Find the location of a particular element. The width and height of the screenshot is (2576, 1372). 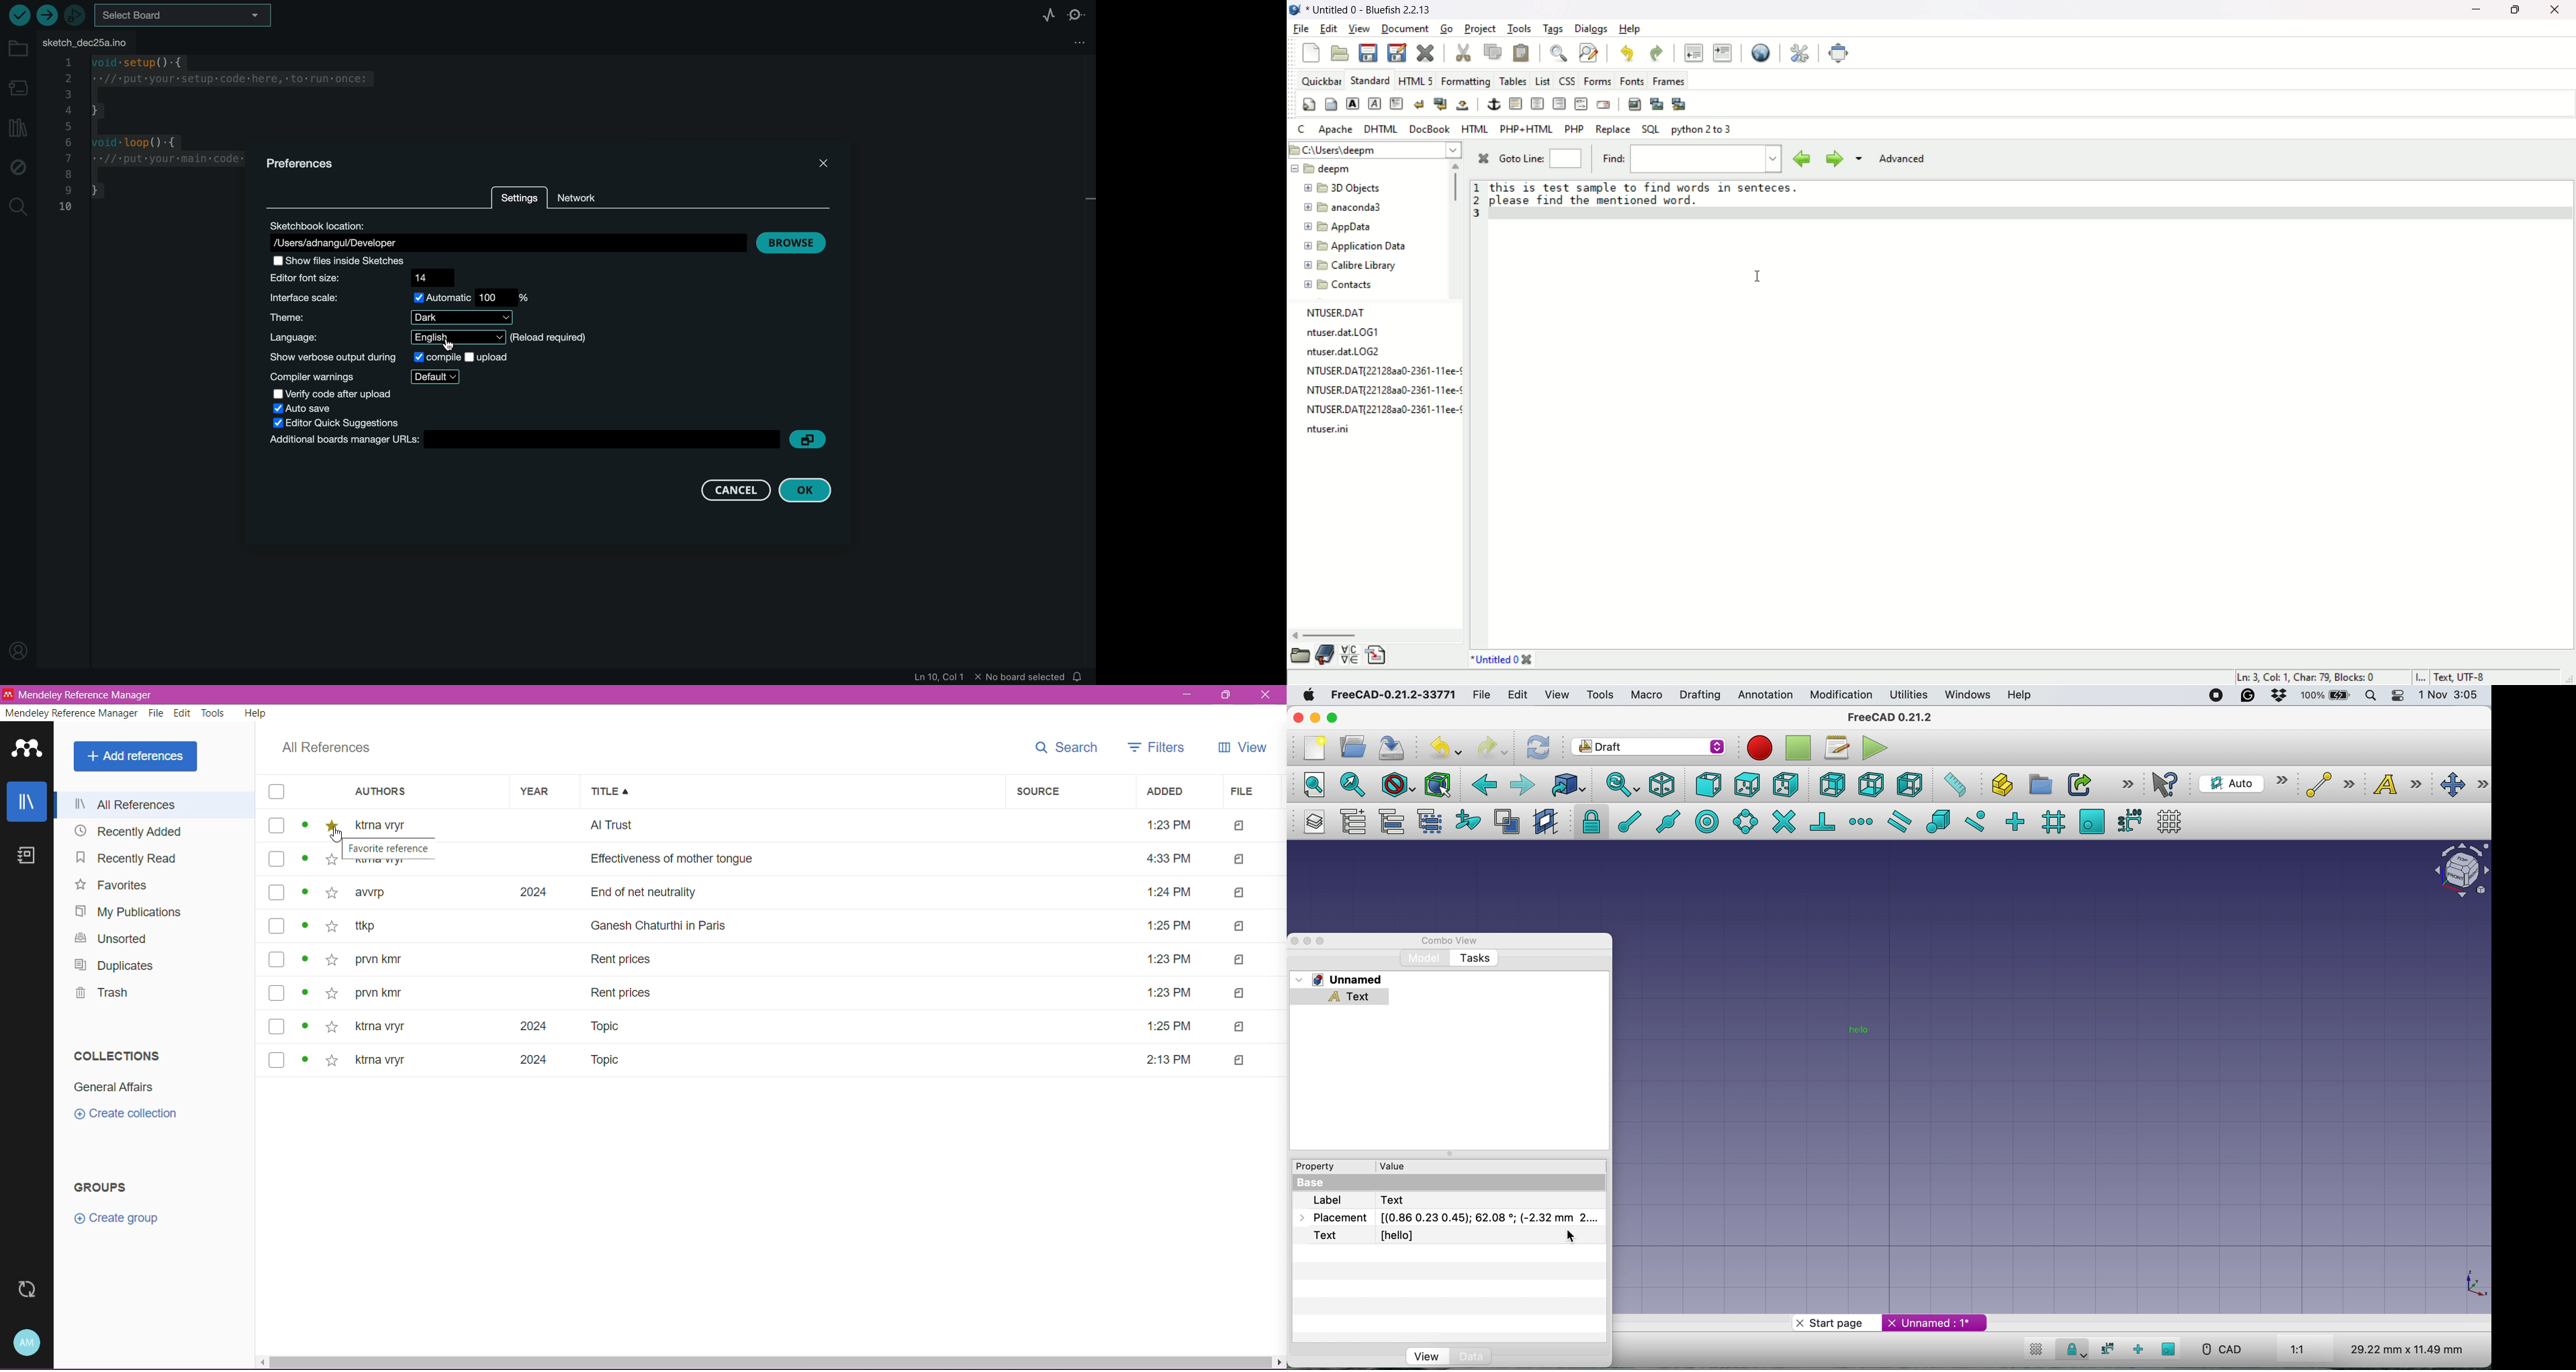

Recently Added is located at coordinates (131, 831).